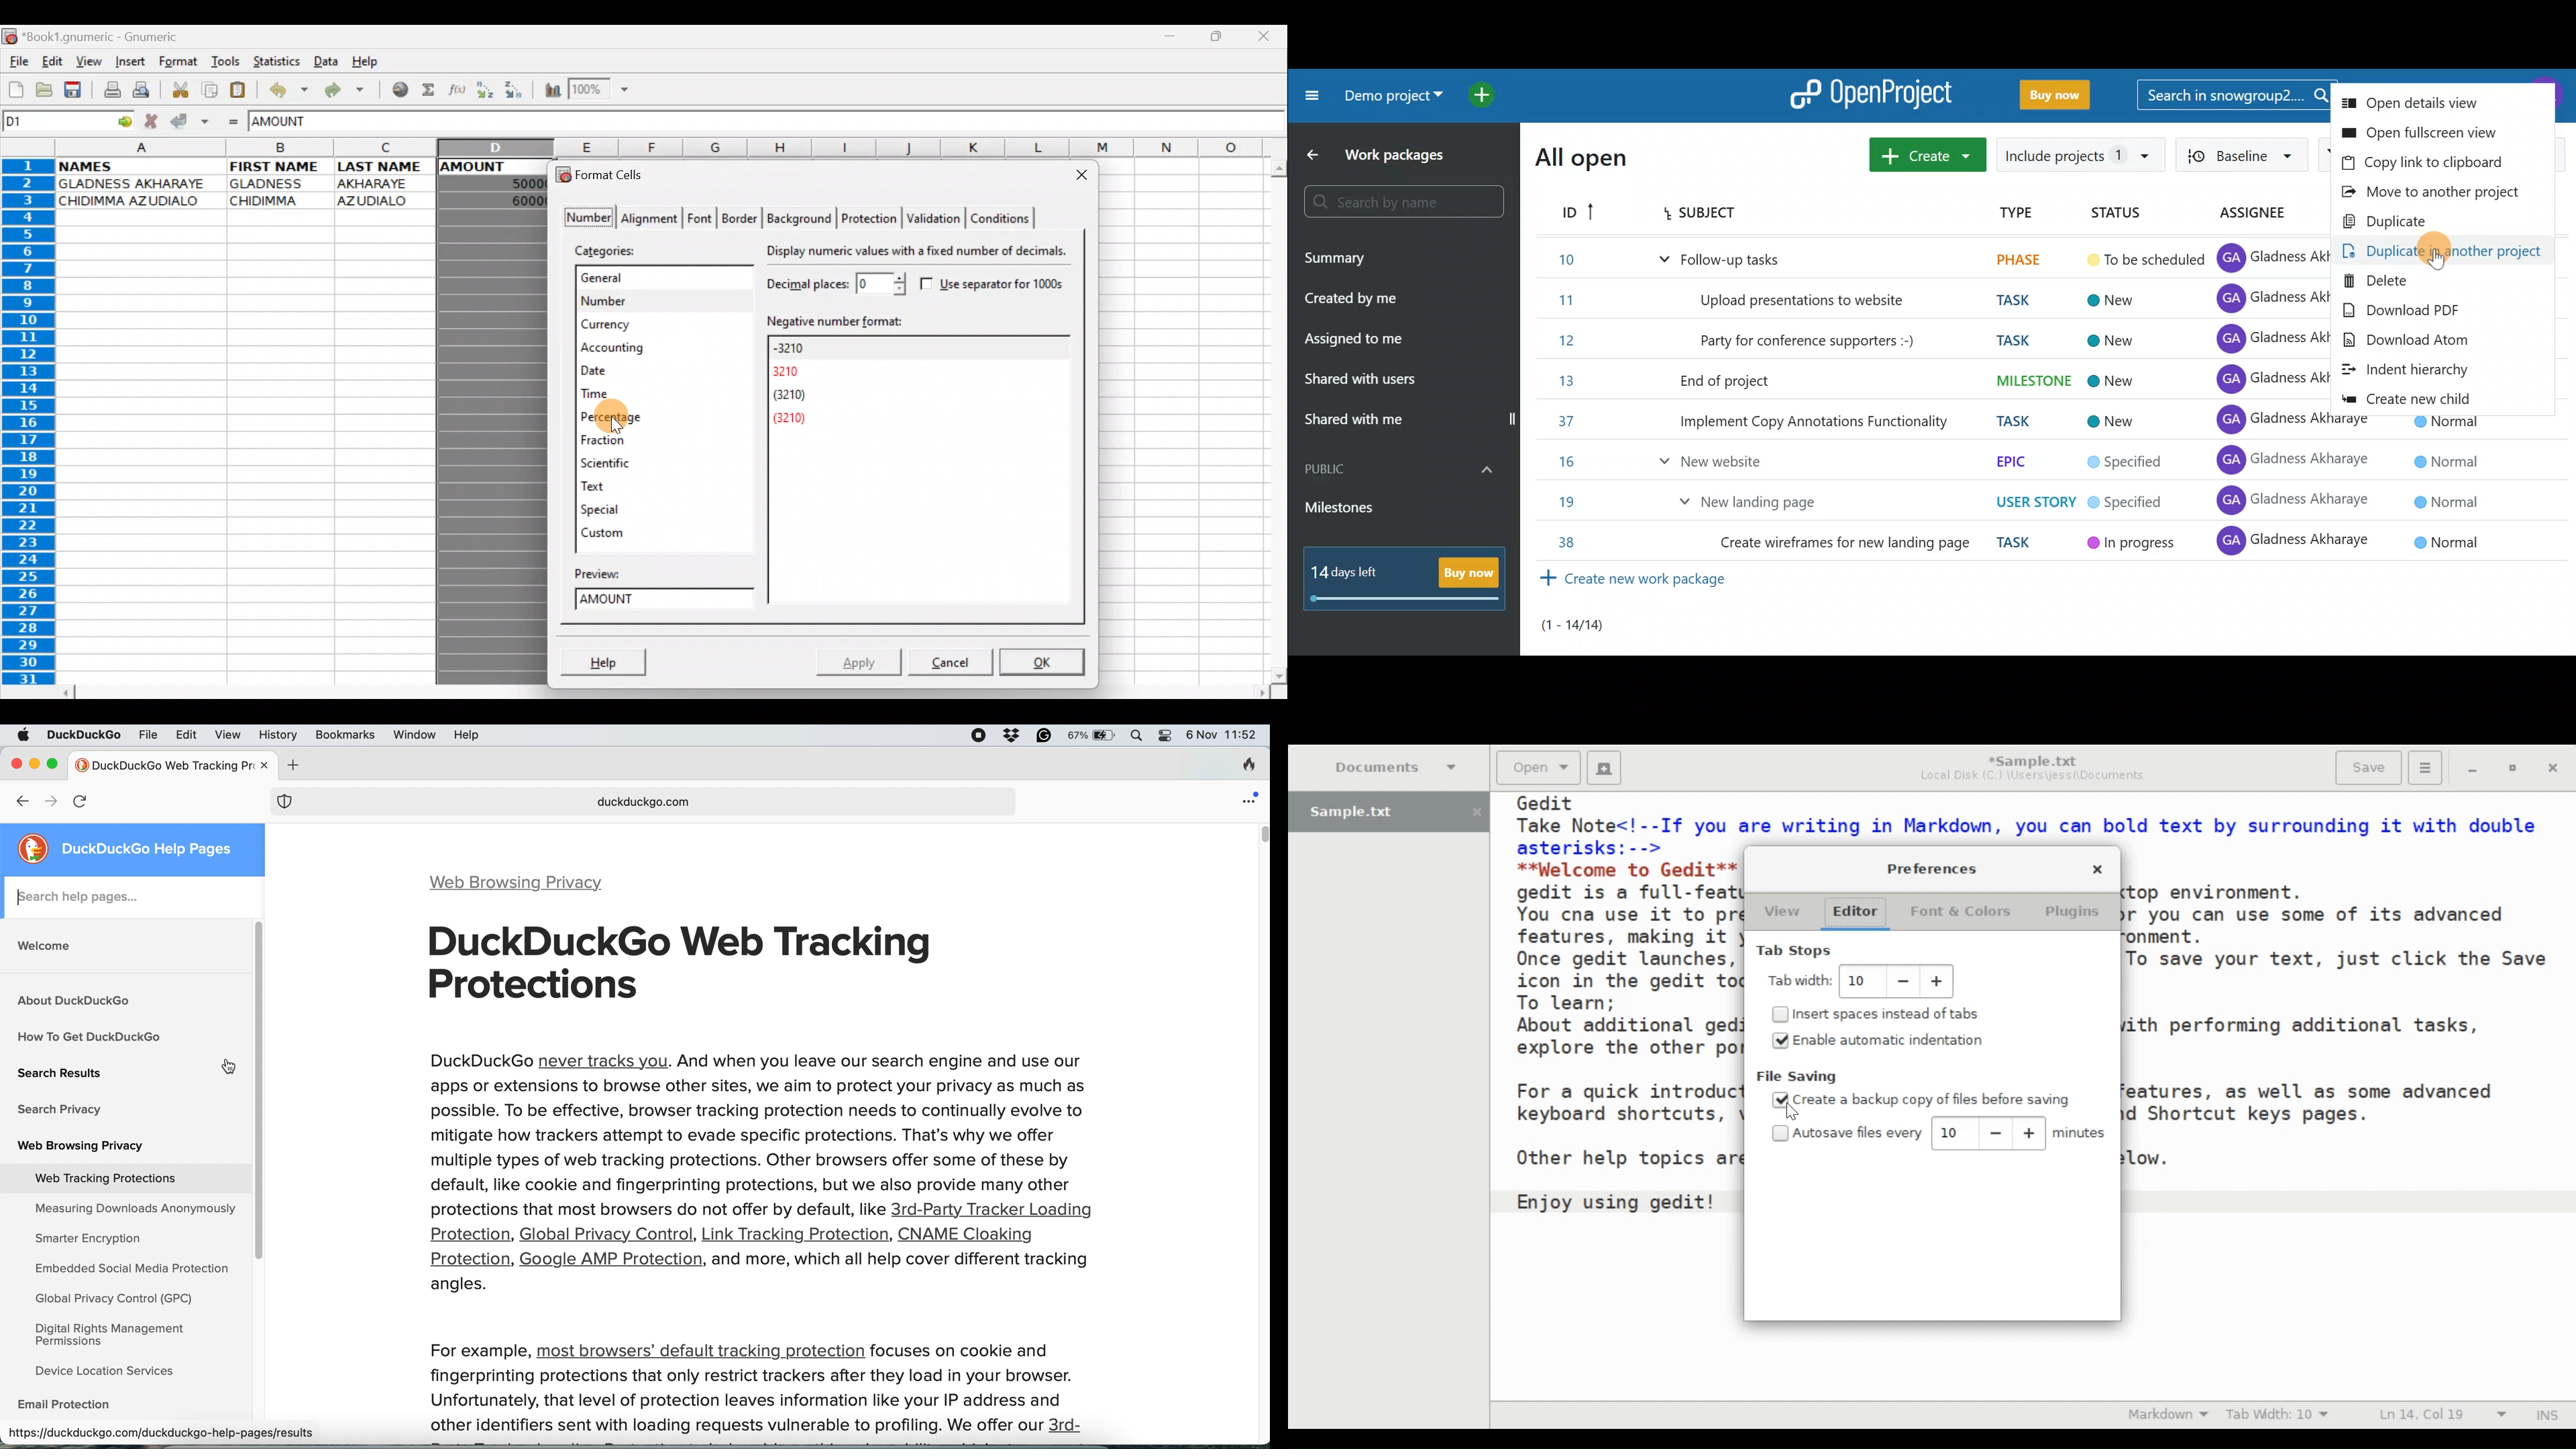 Image resolution: width=2576 pixels, height=1456 pixels. What do you see at coordinates (273, 61) in the screenshot?
I see `Statistics` at bounding box center [273, 61].